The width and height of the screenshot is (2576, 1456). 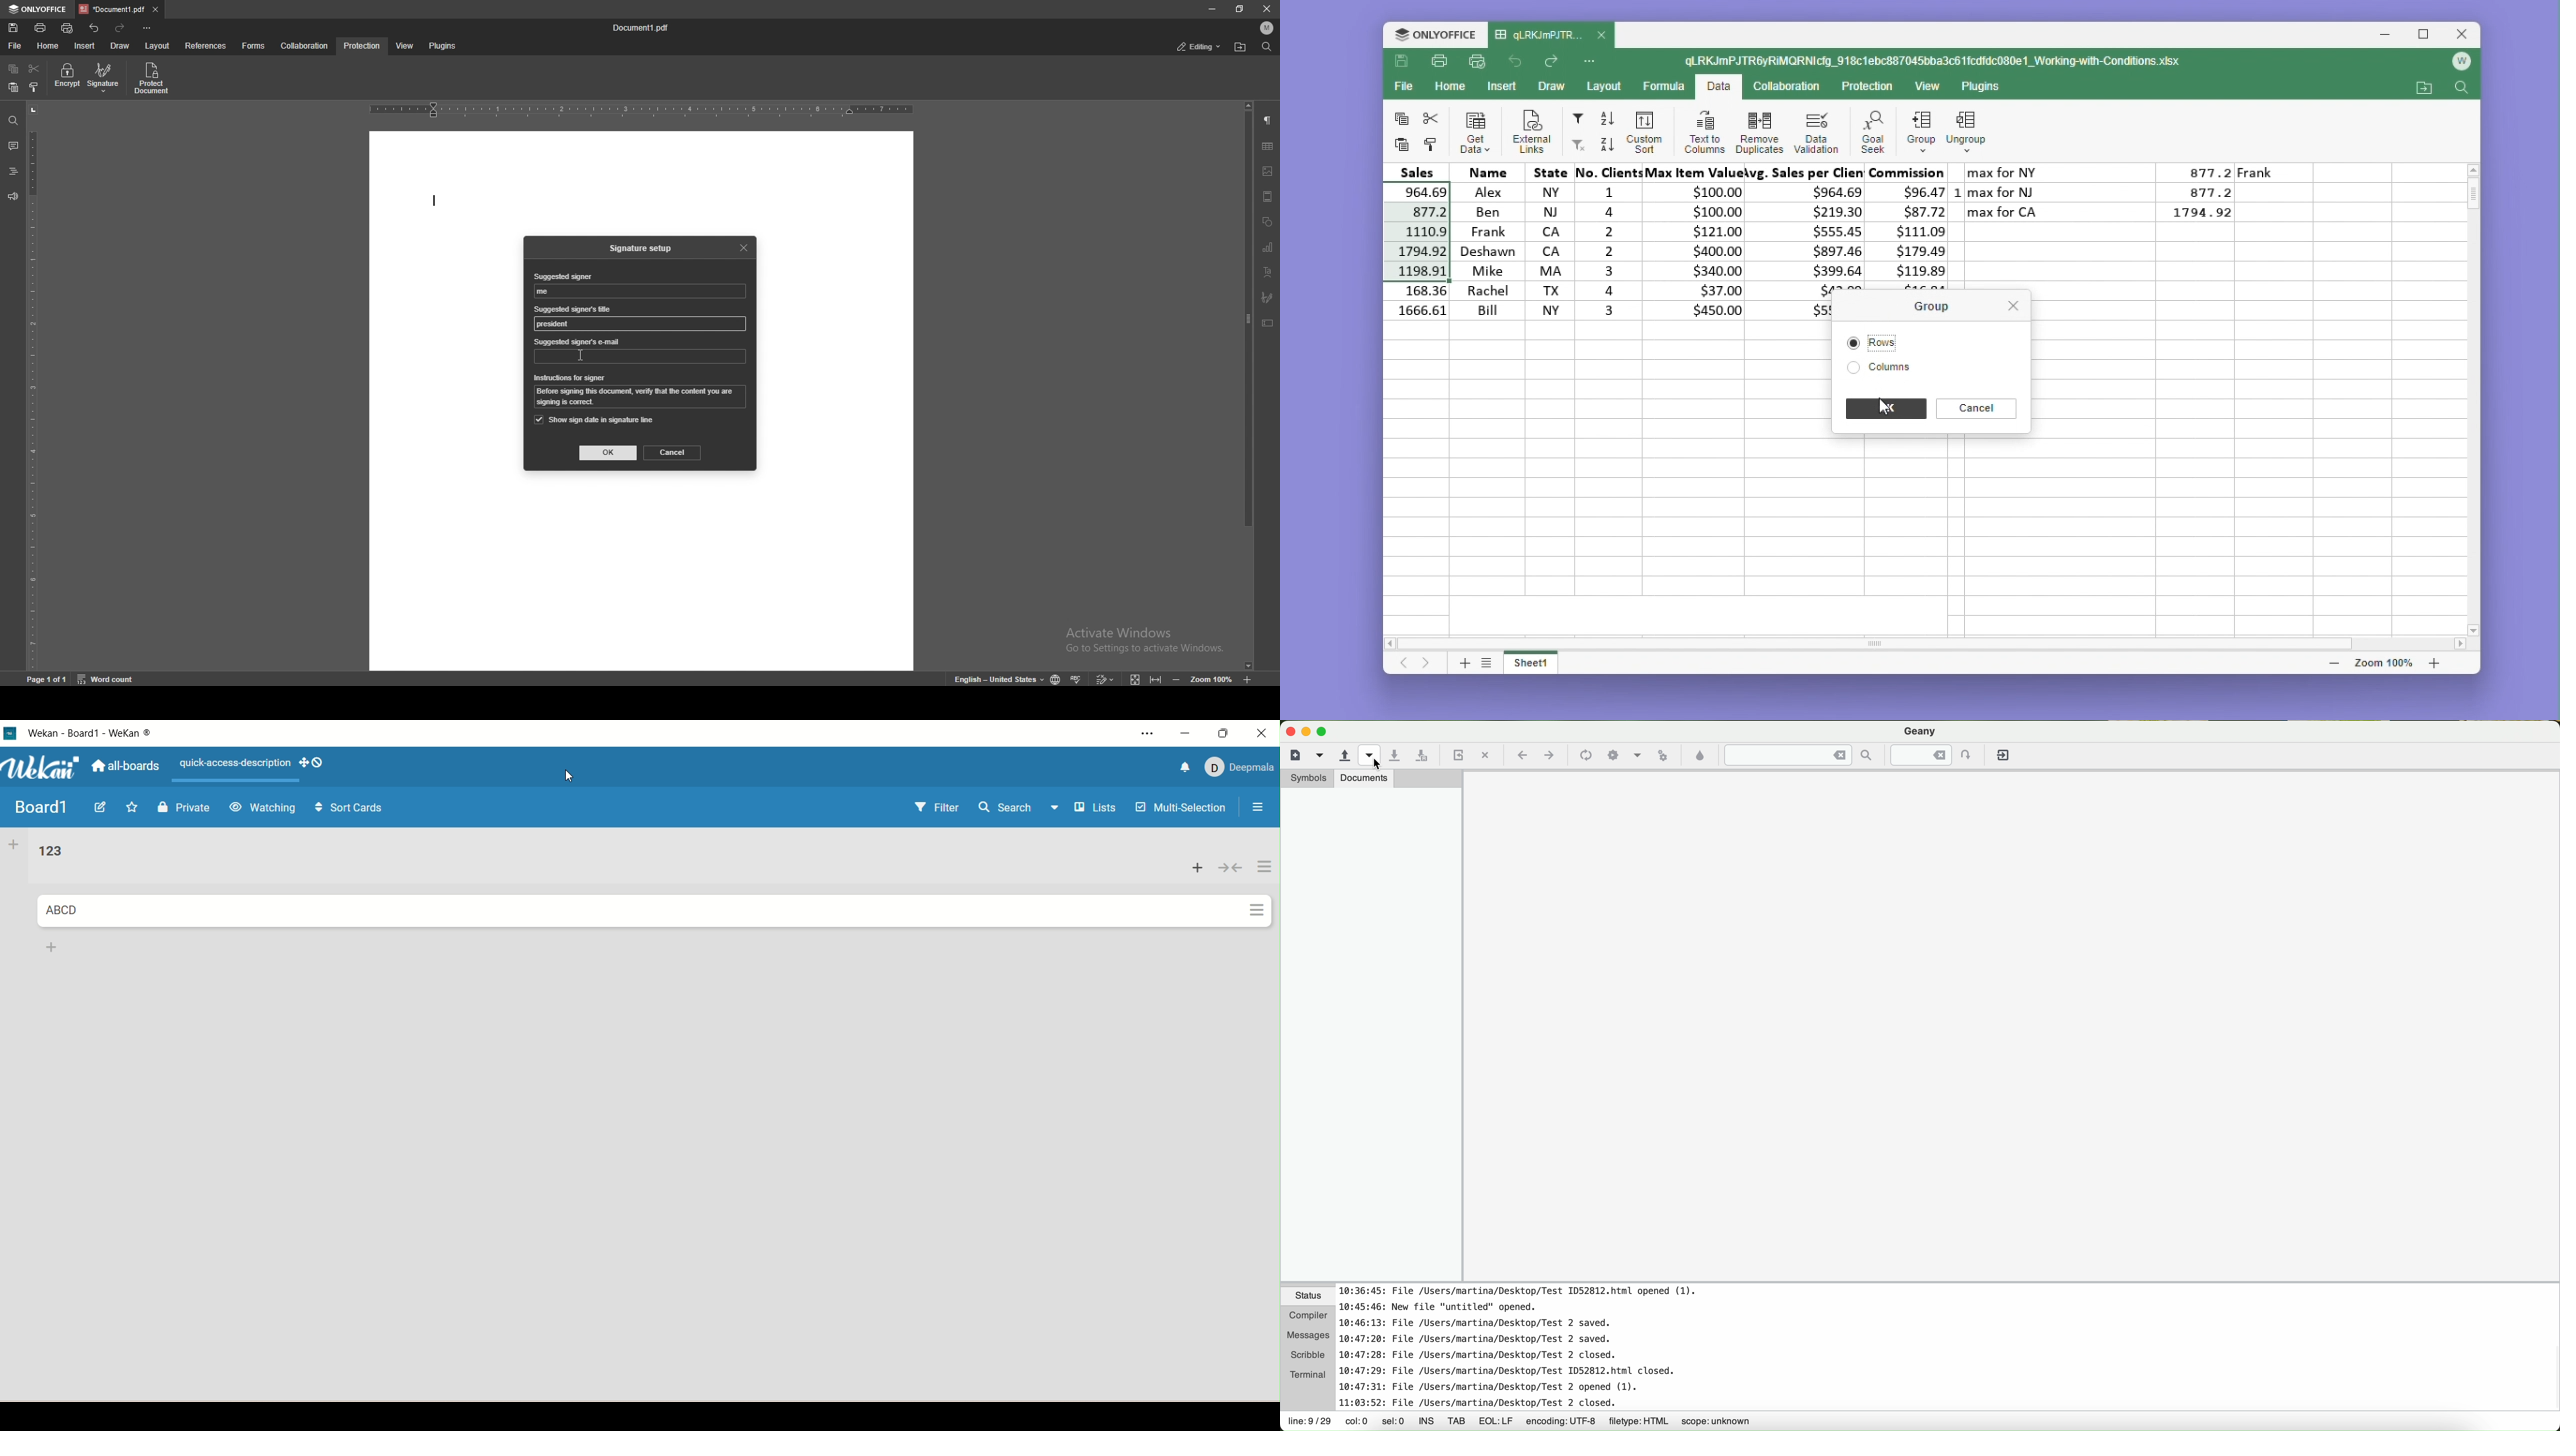 What do you see at coordinates (1927, 86) in the screenshot?
I see `` at bounding box center [1927, 86].